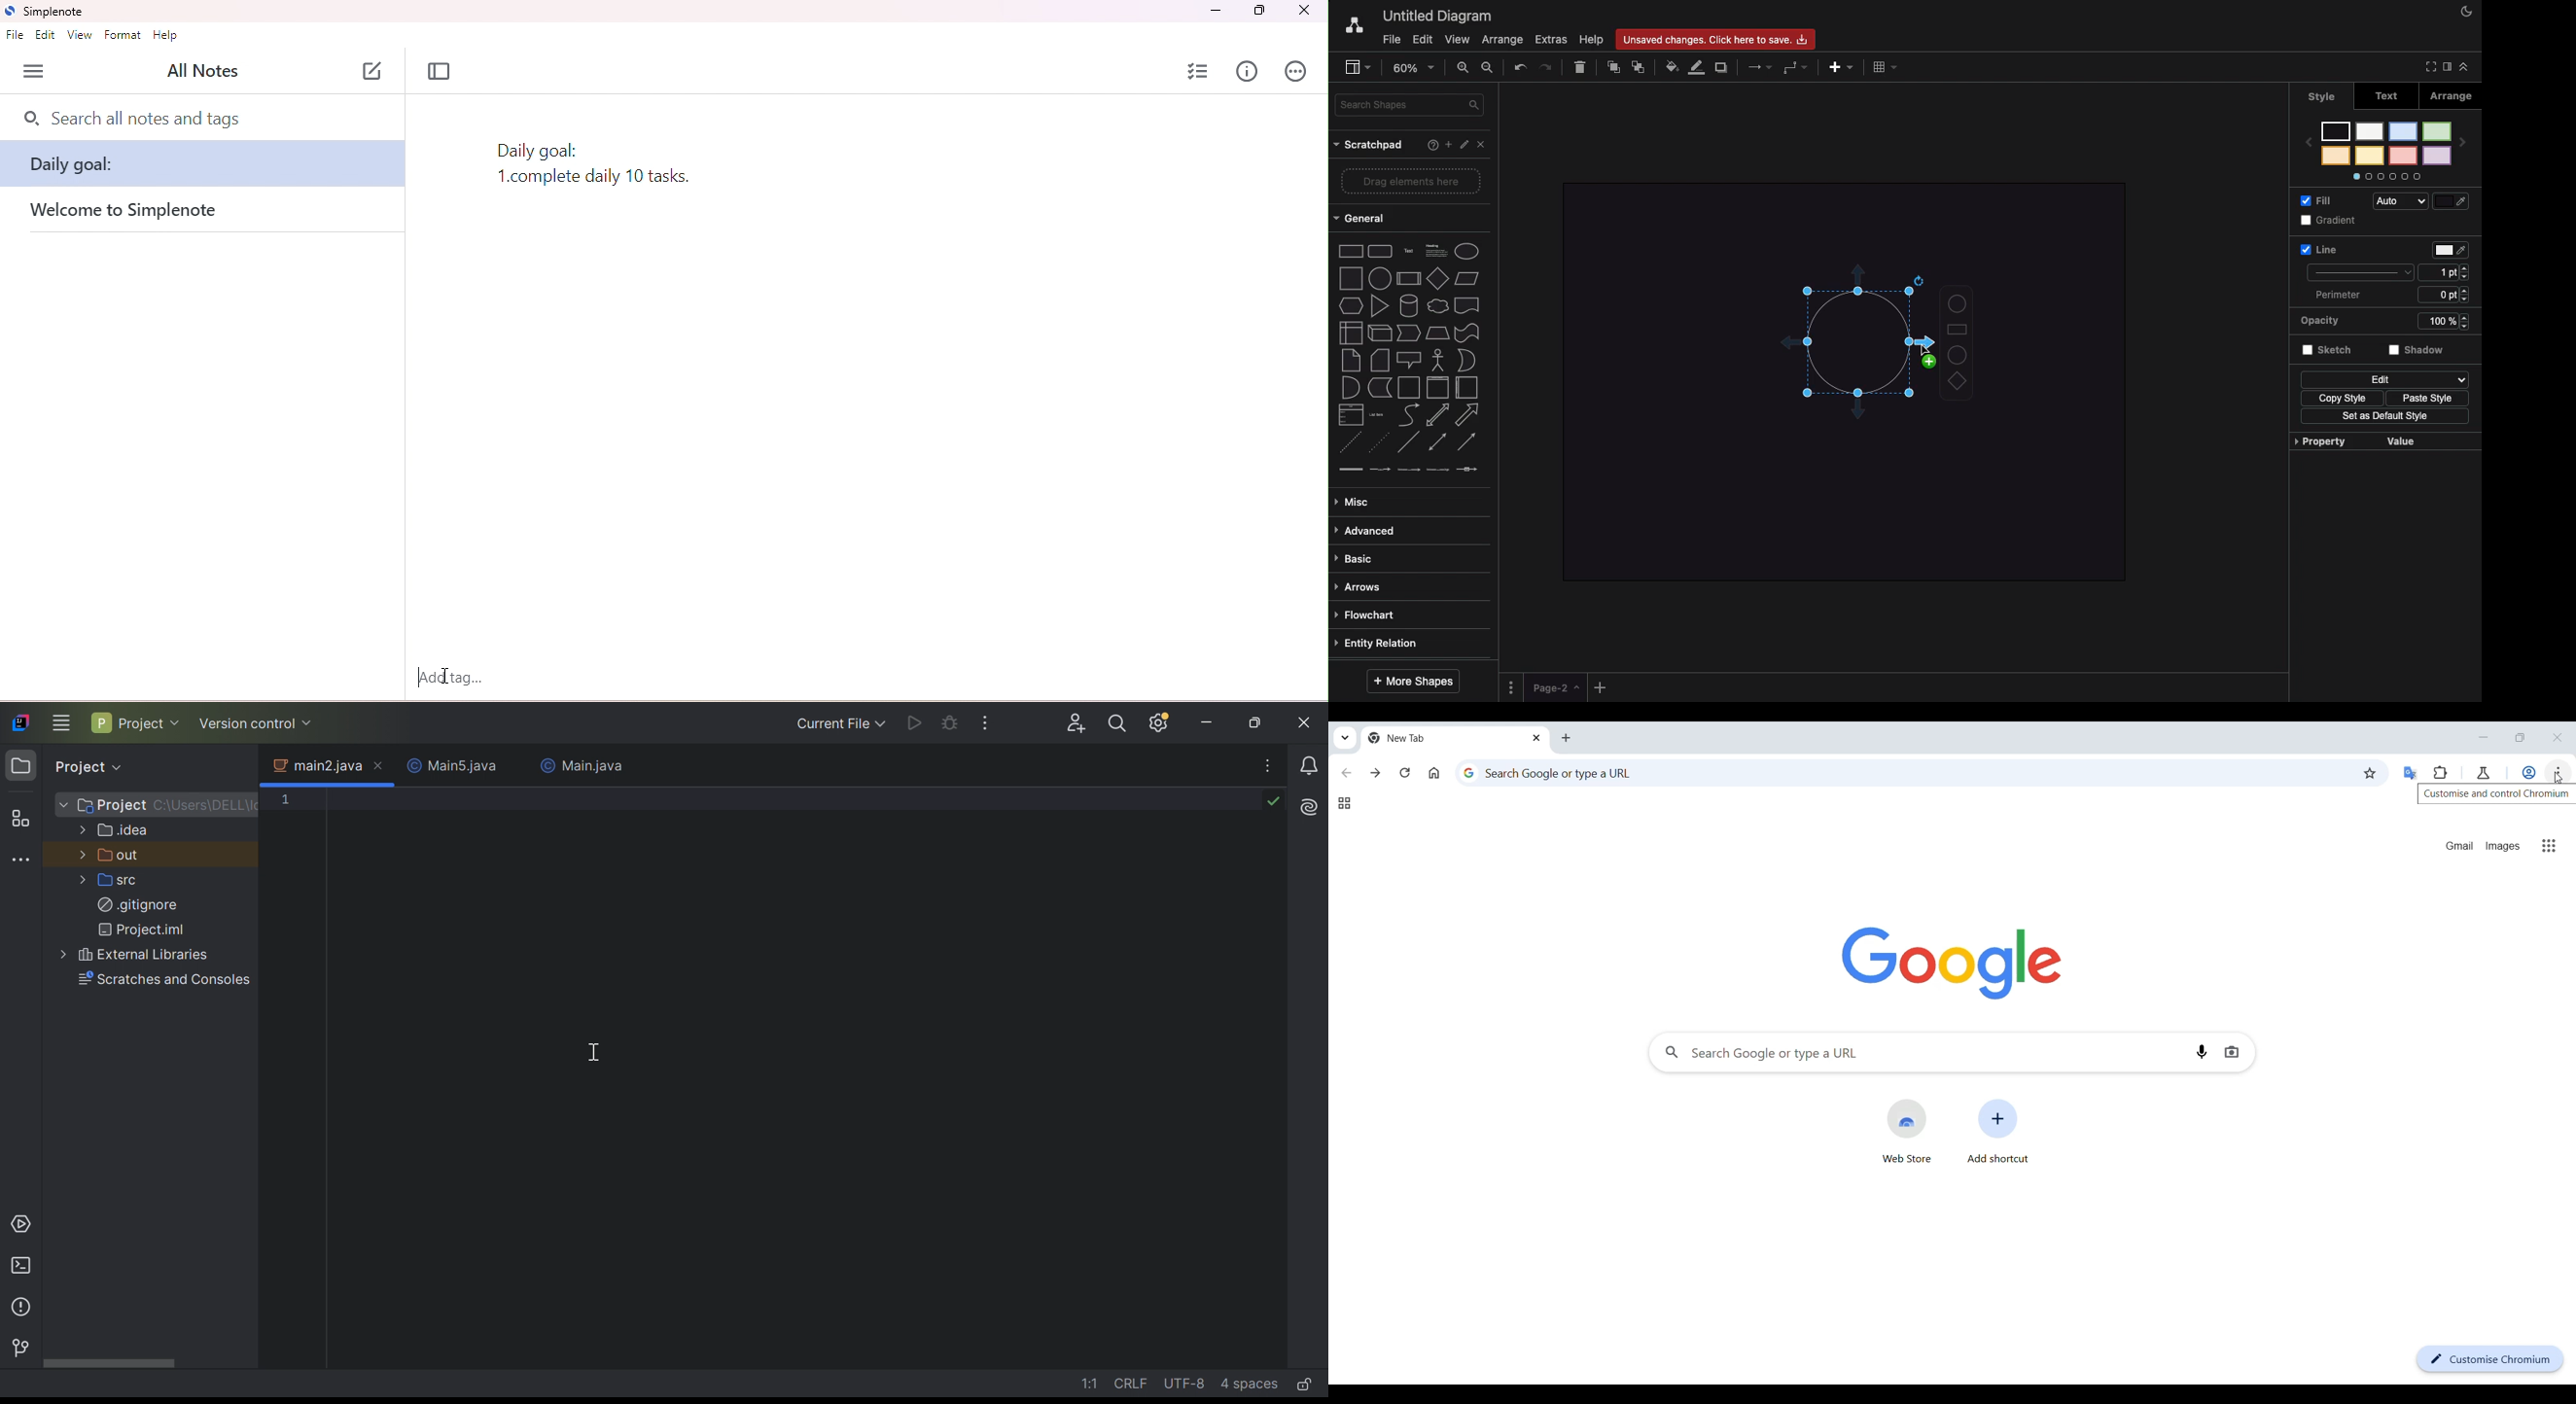  Describe the element at coordinates (1270, 767) in the screenshot. I see `Recent files, tab actions and more` at that location.